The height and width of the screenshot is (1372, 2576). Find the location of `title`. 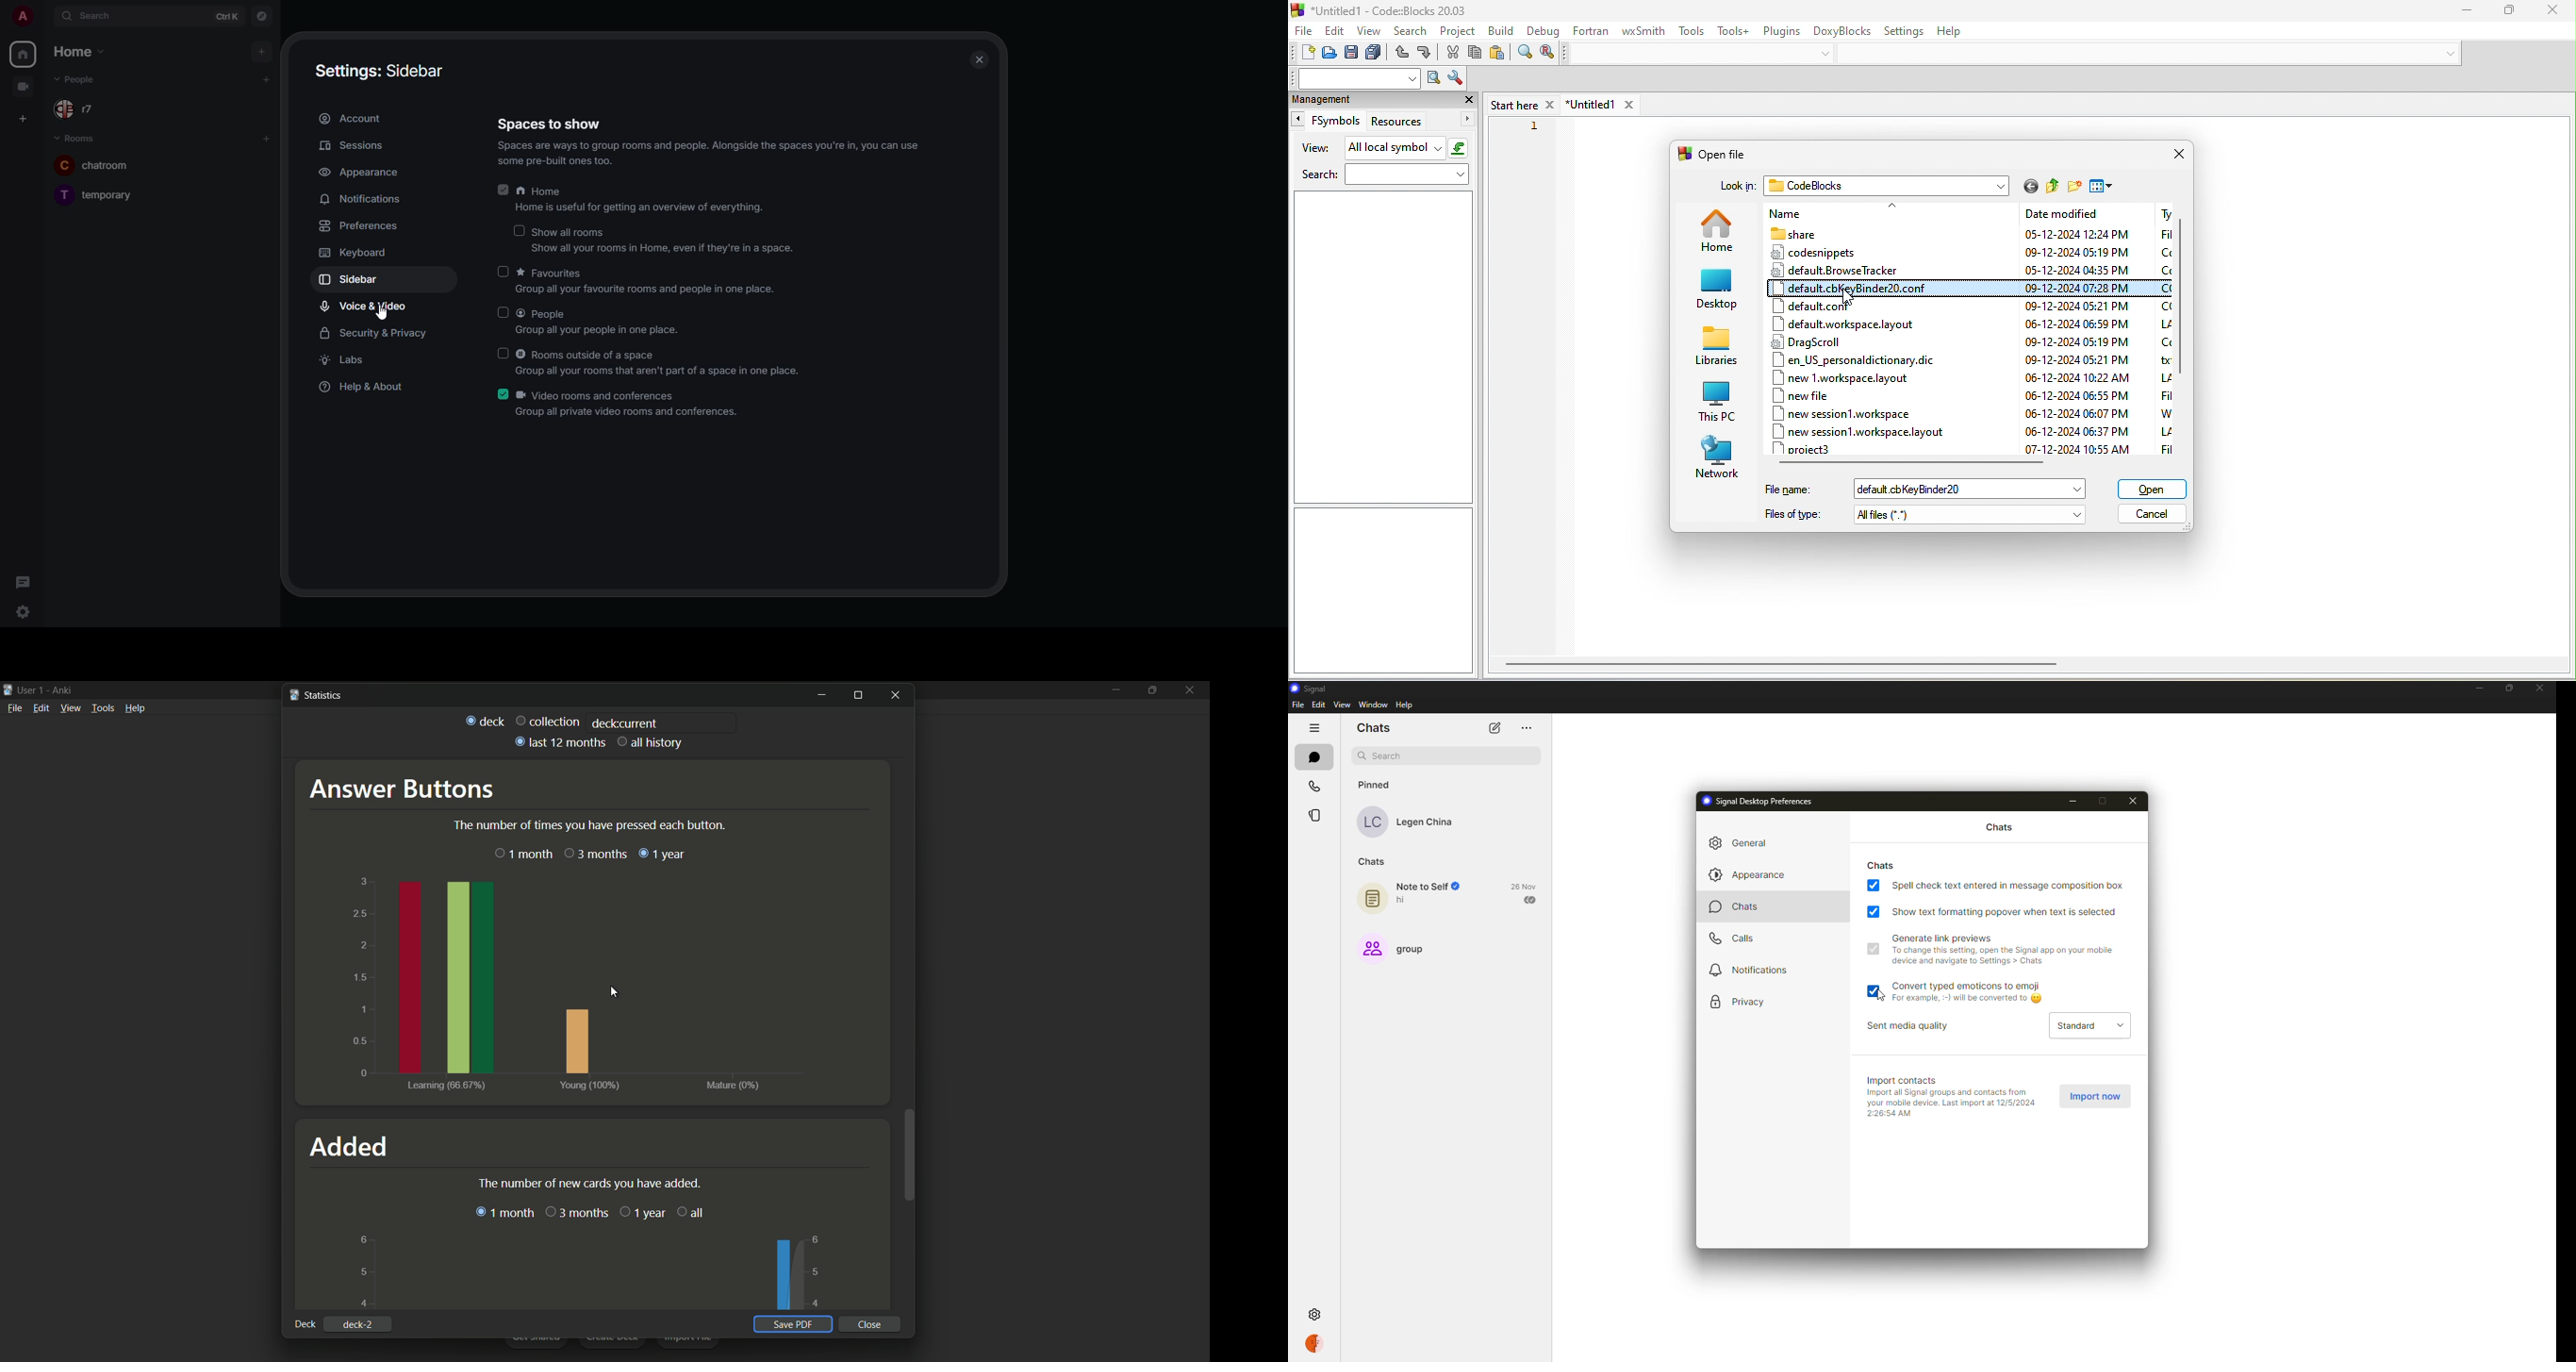

title is located at coordinates (1384, 9).